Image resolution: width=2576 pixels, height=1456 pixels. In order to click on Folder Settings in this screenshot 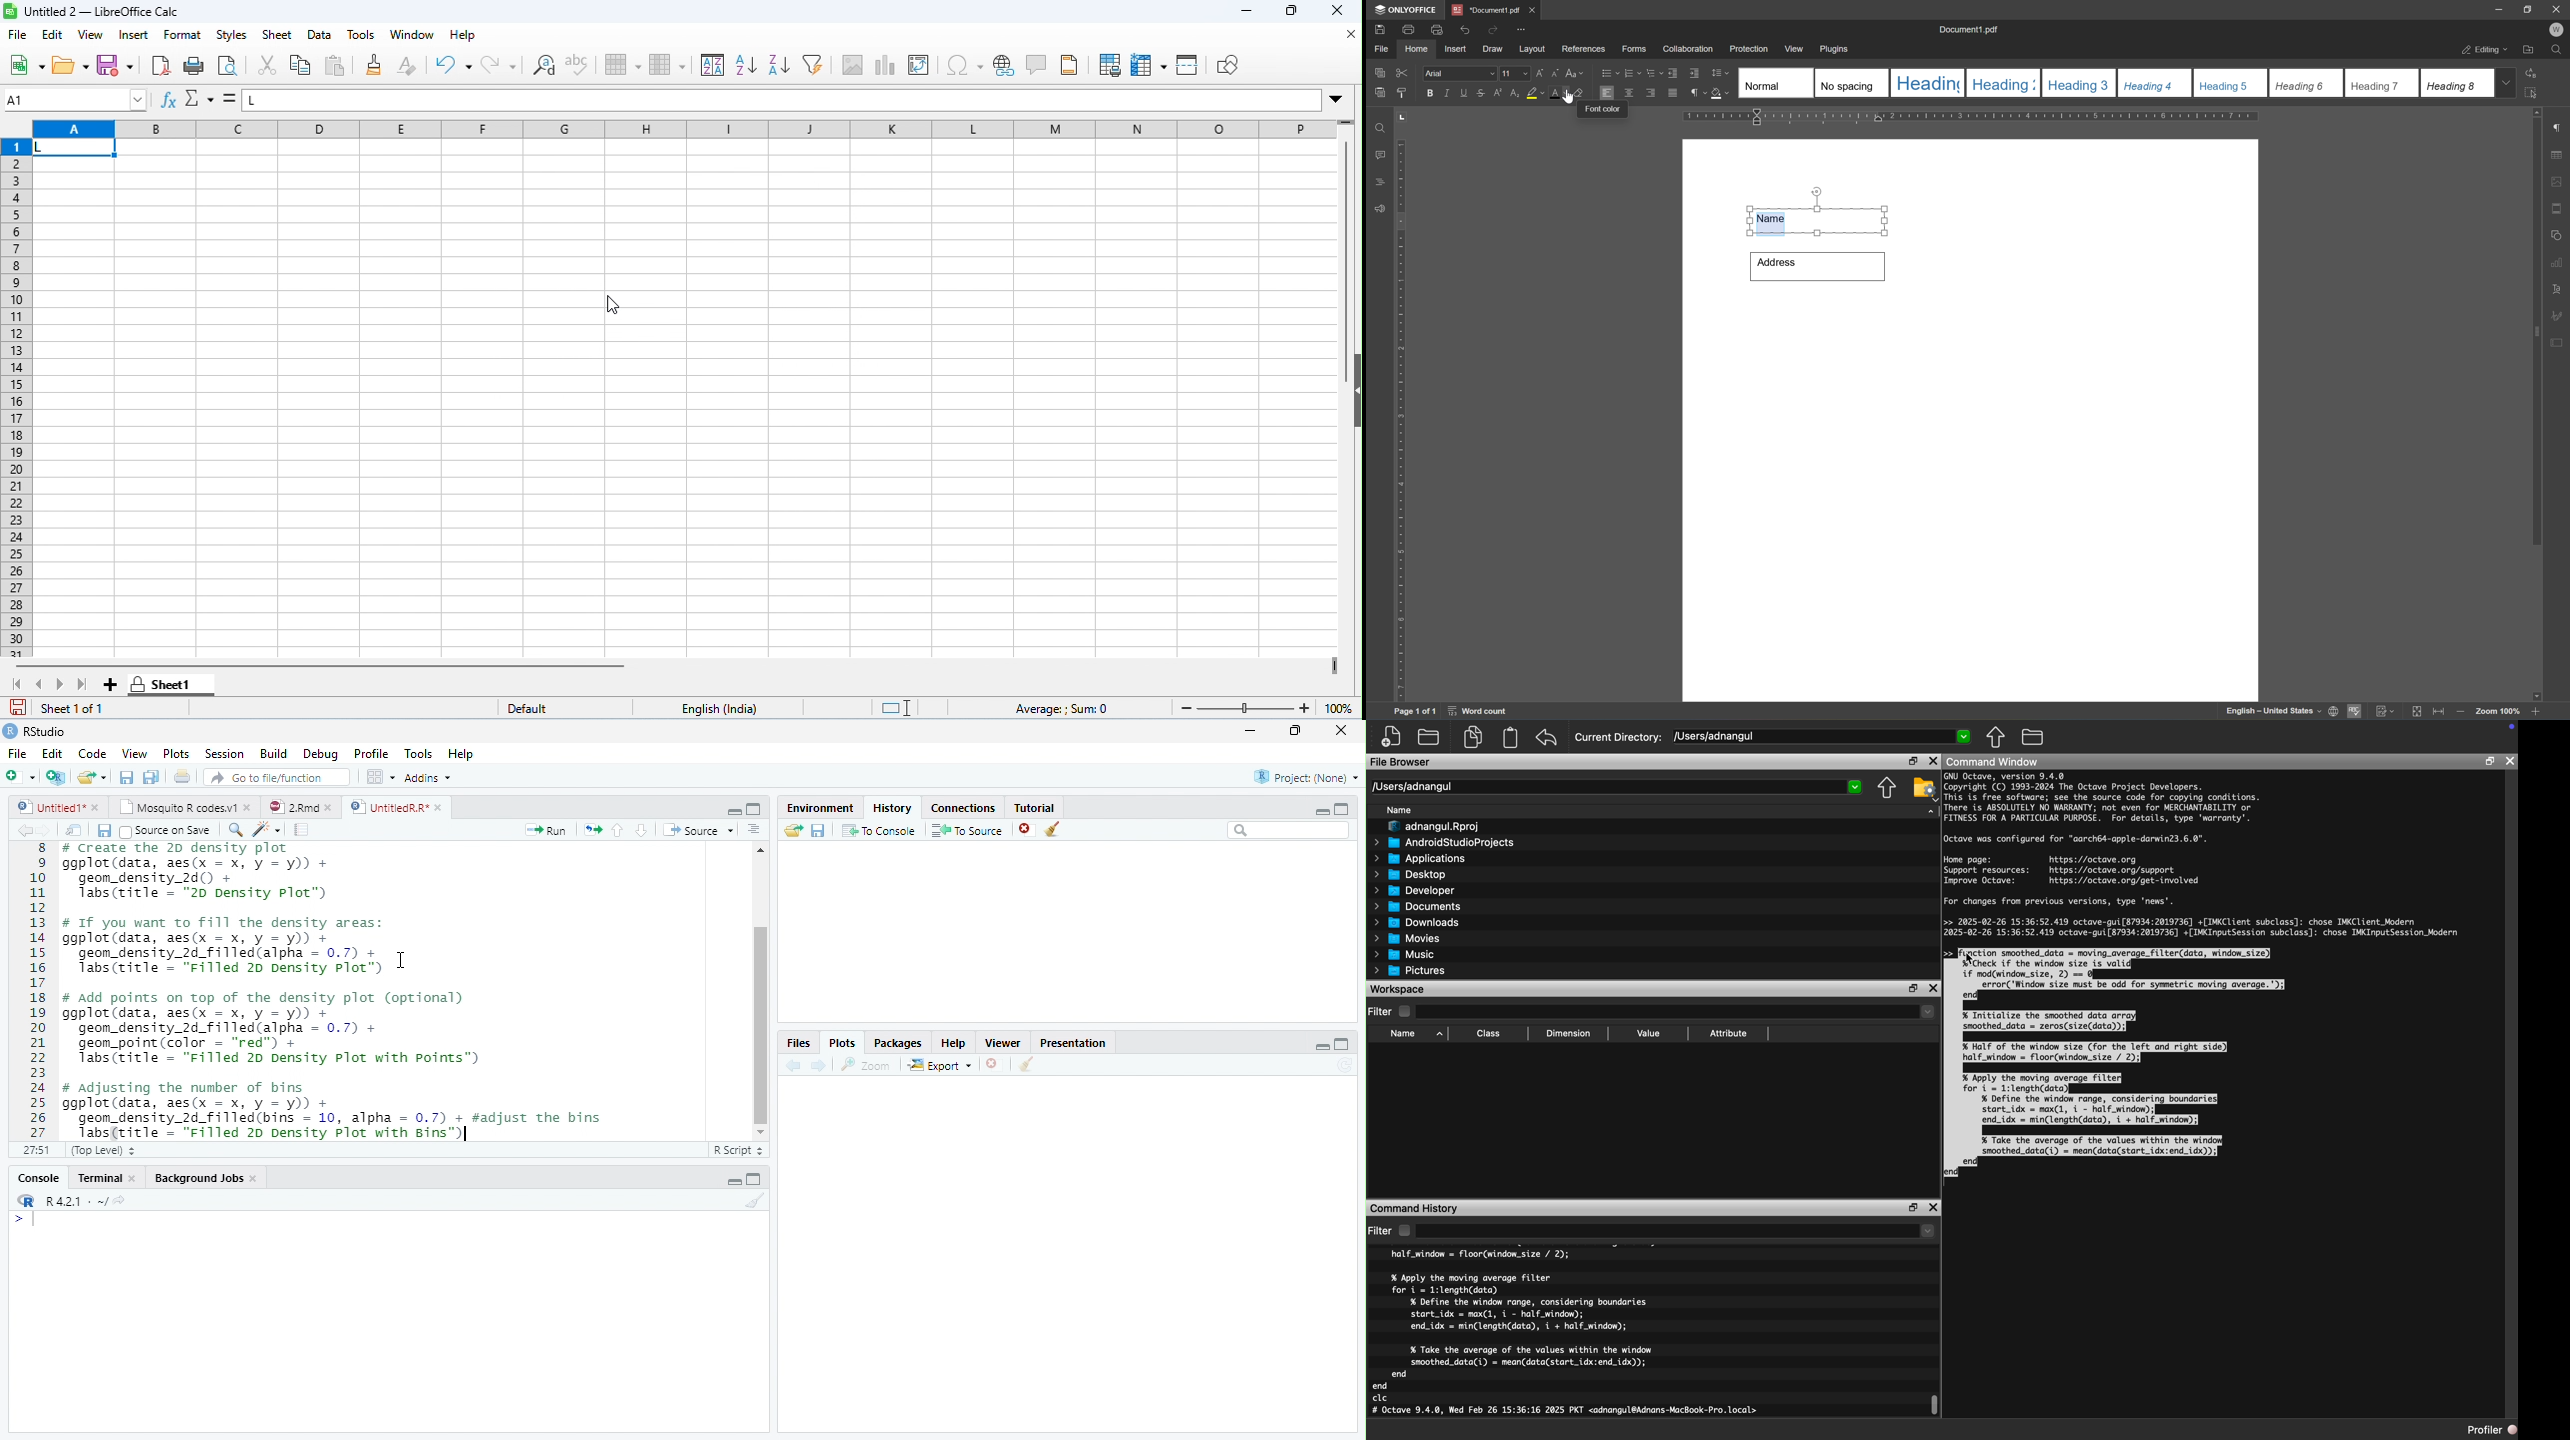, I will do `click(1924, 789)`.